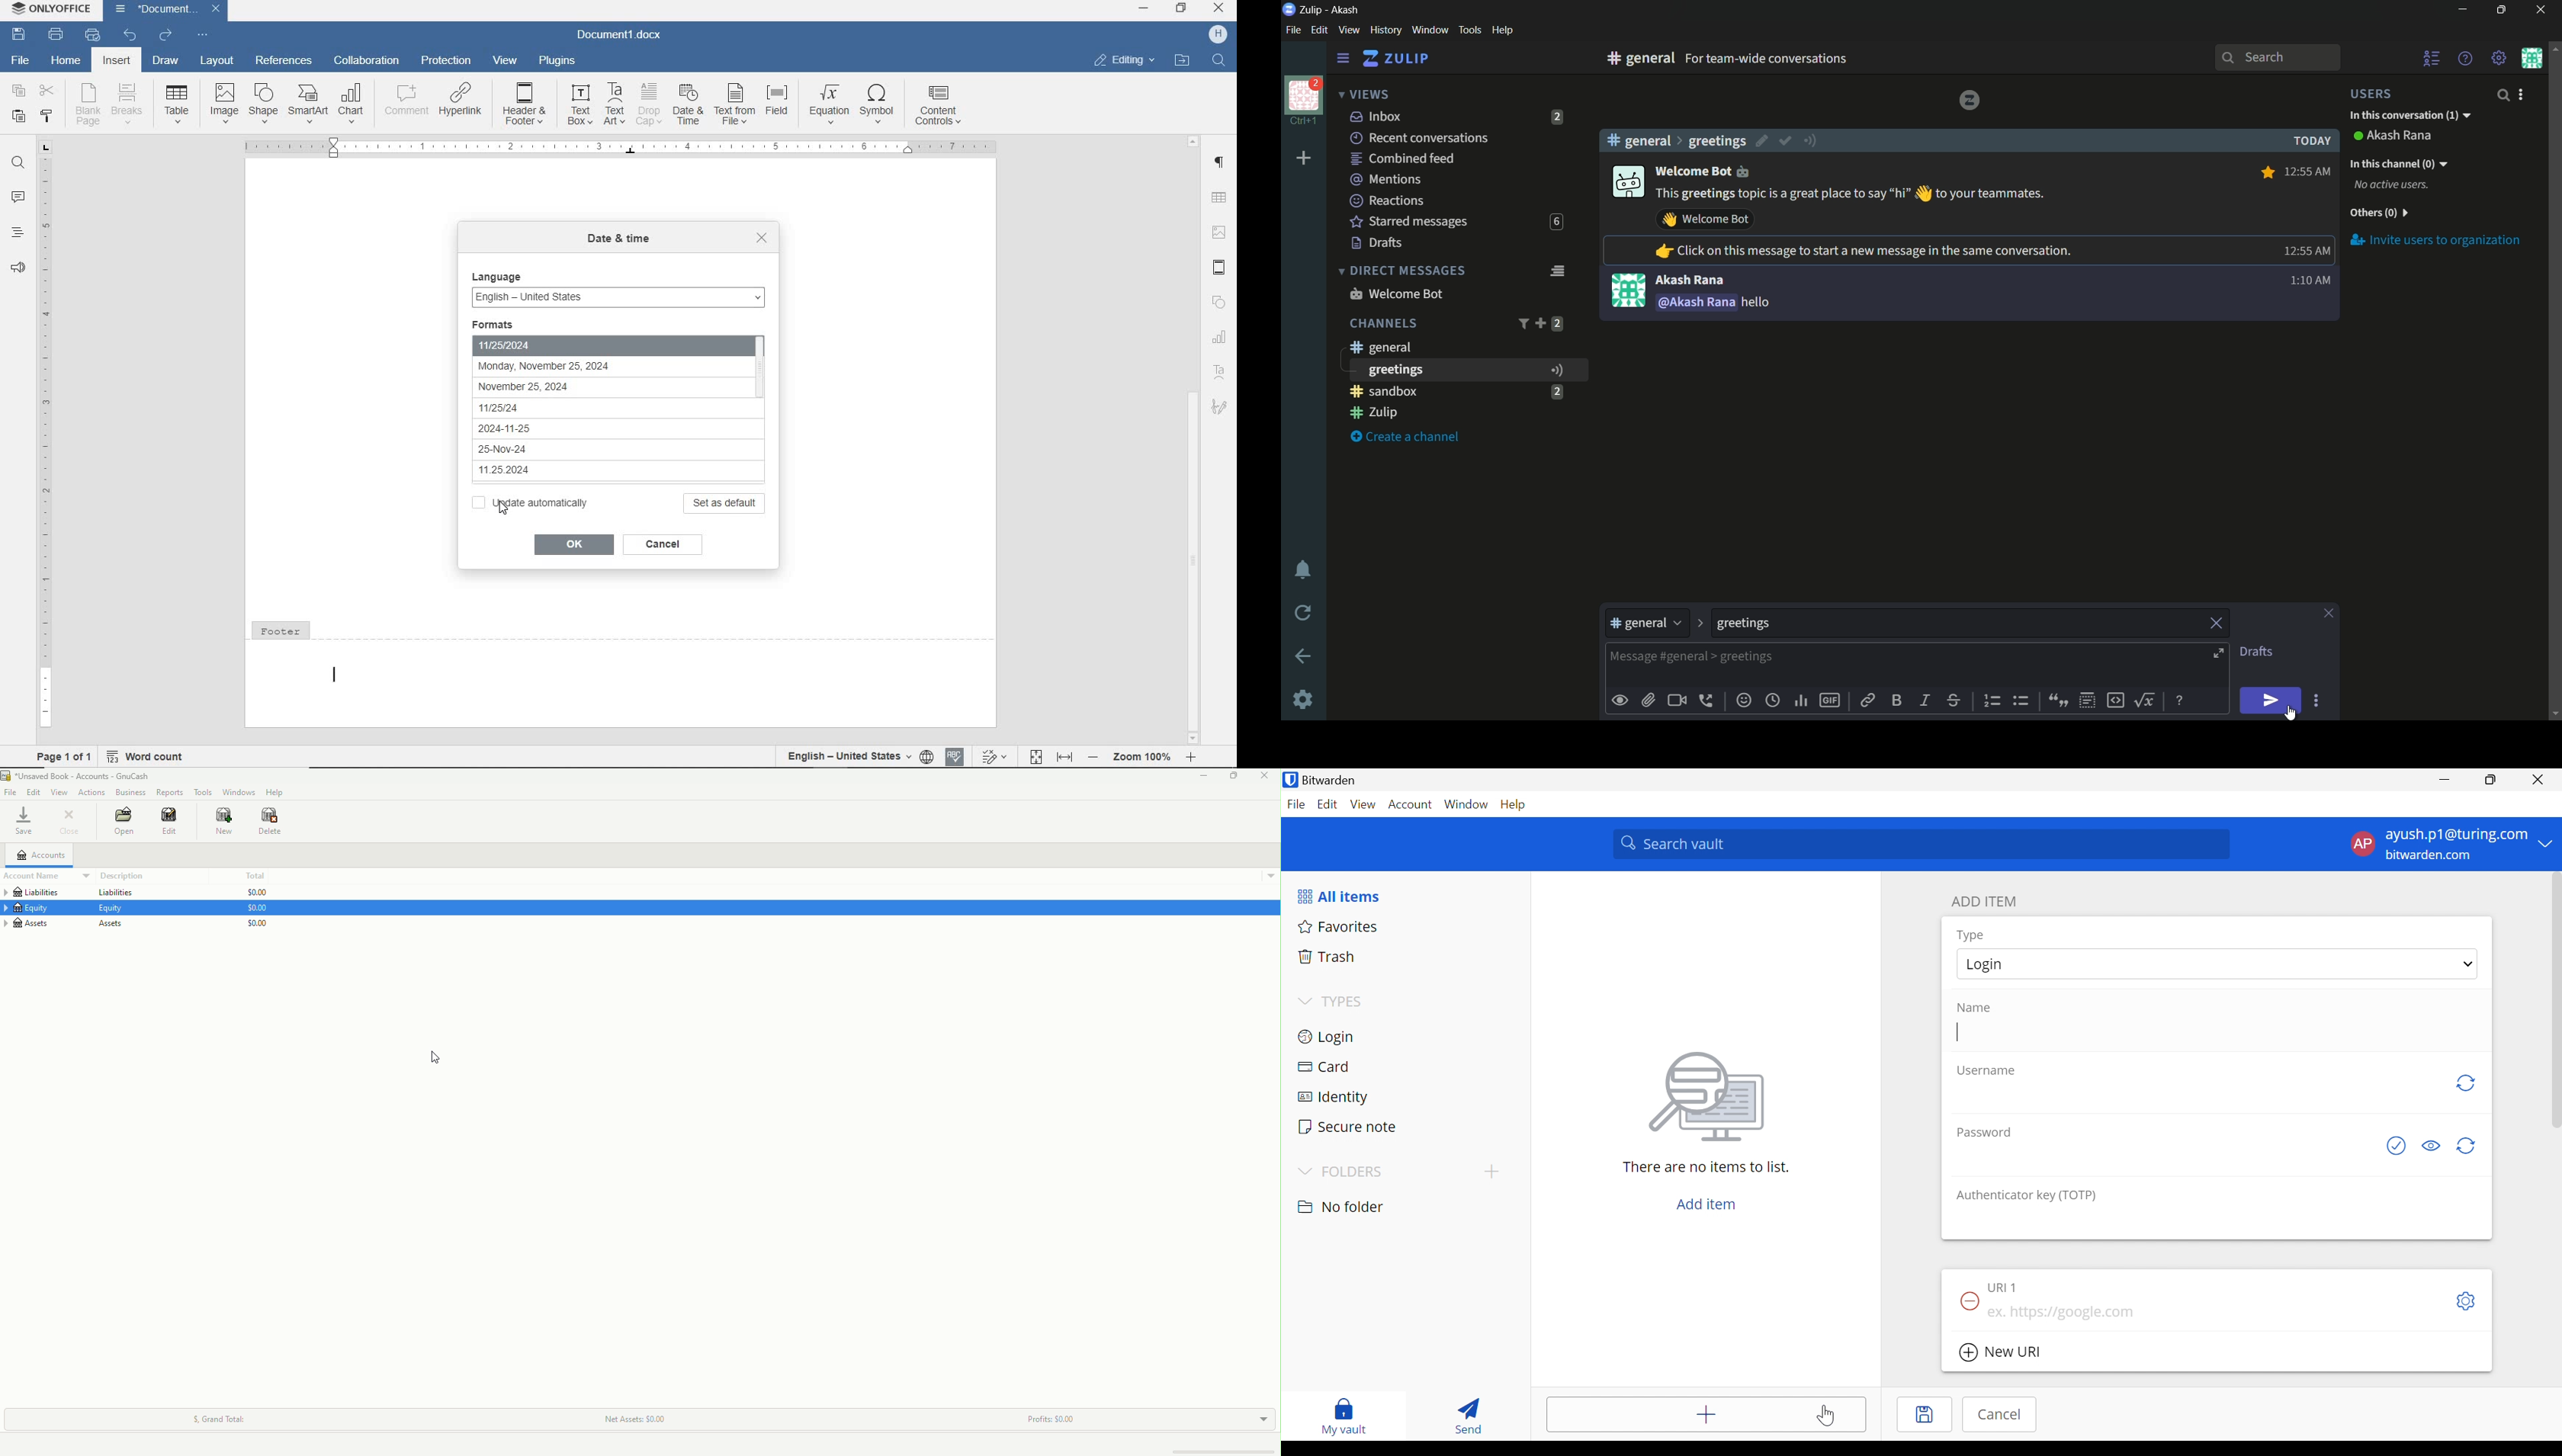  Describe the element at coordinates (81, 776) in the screenshot. I see `unsaved book` at that location.